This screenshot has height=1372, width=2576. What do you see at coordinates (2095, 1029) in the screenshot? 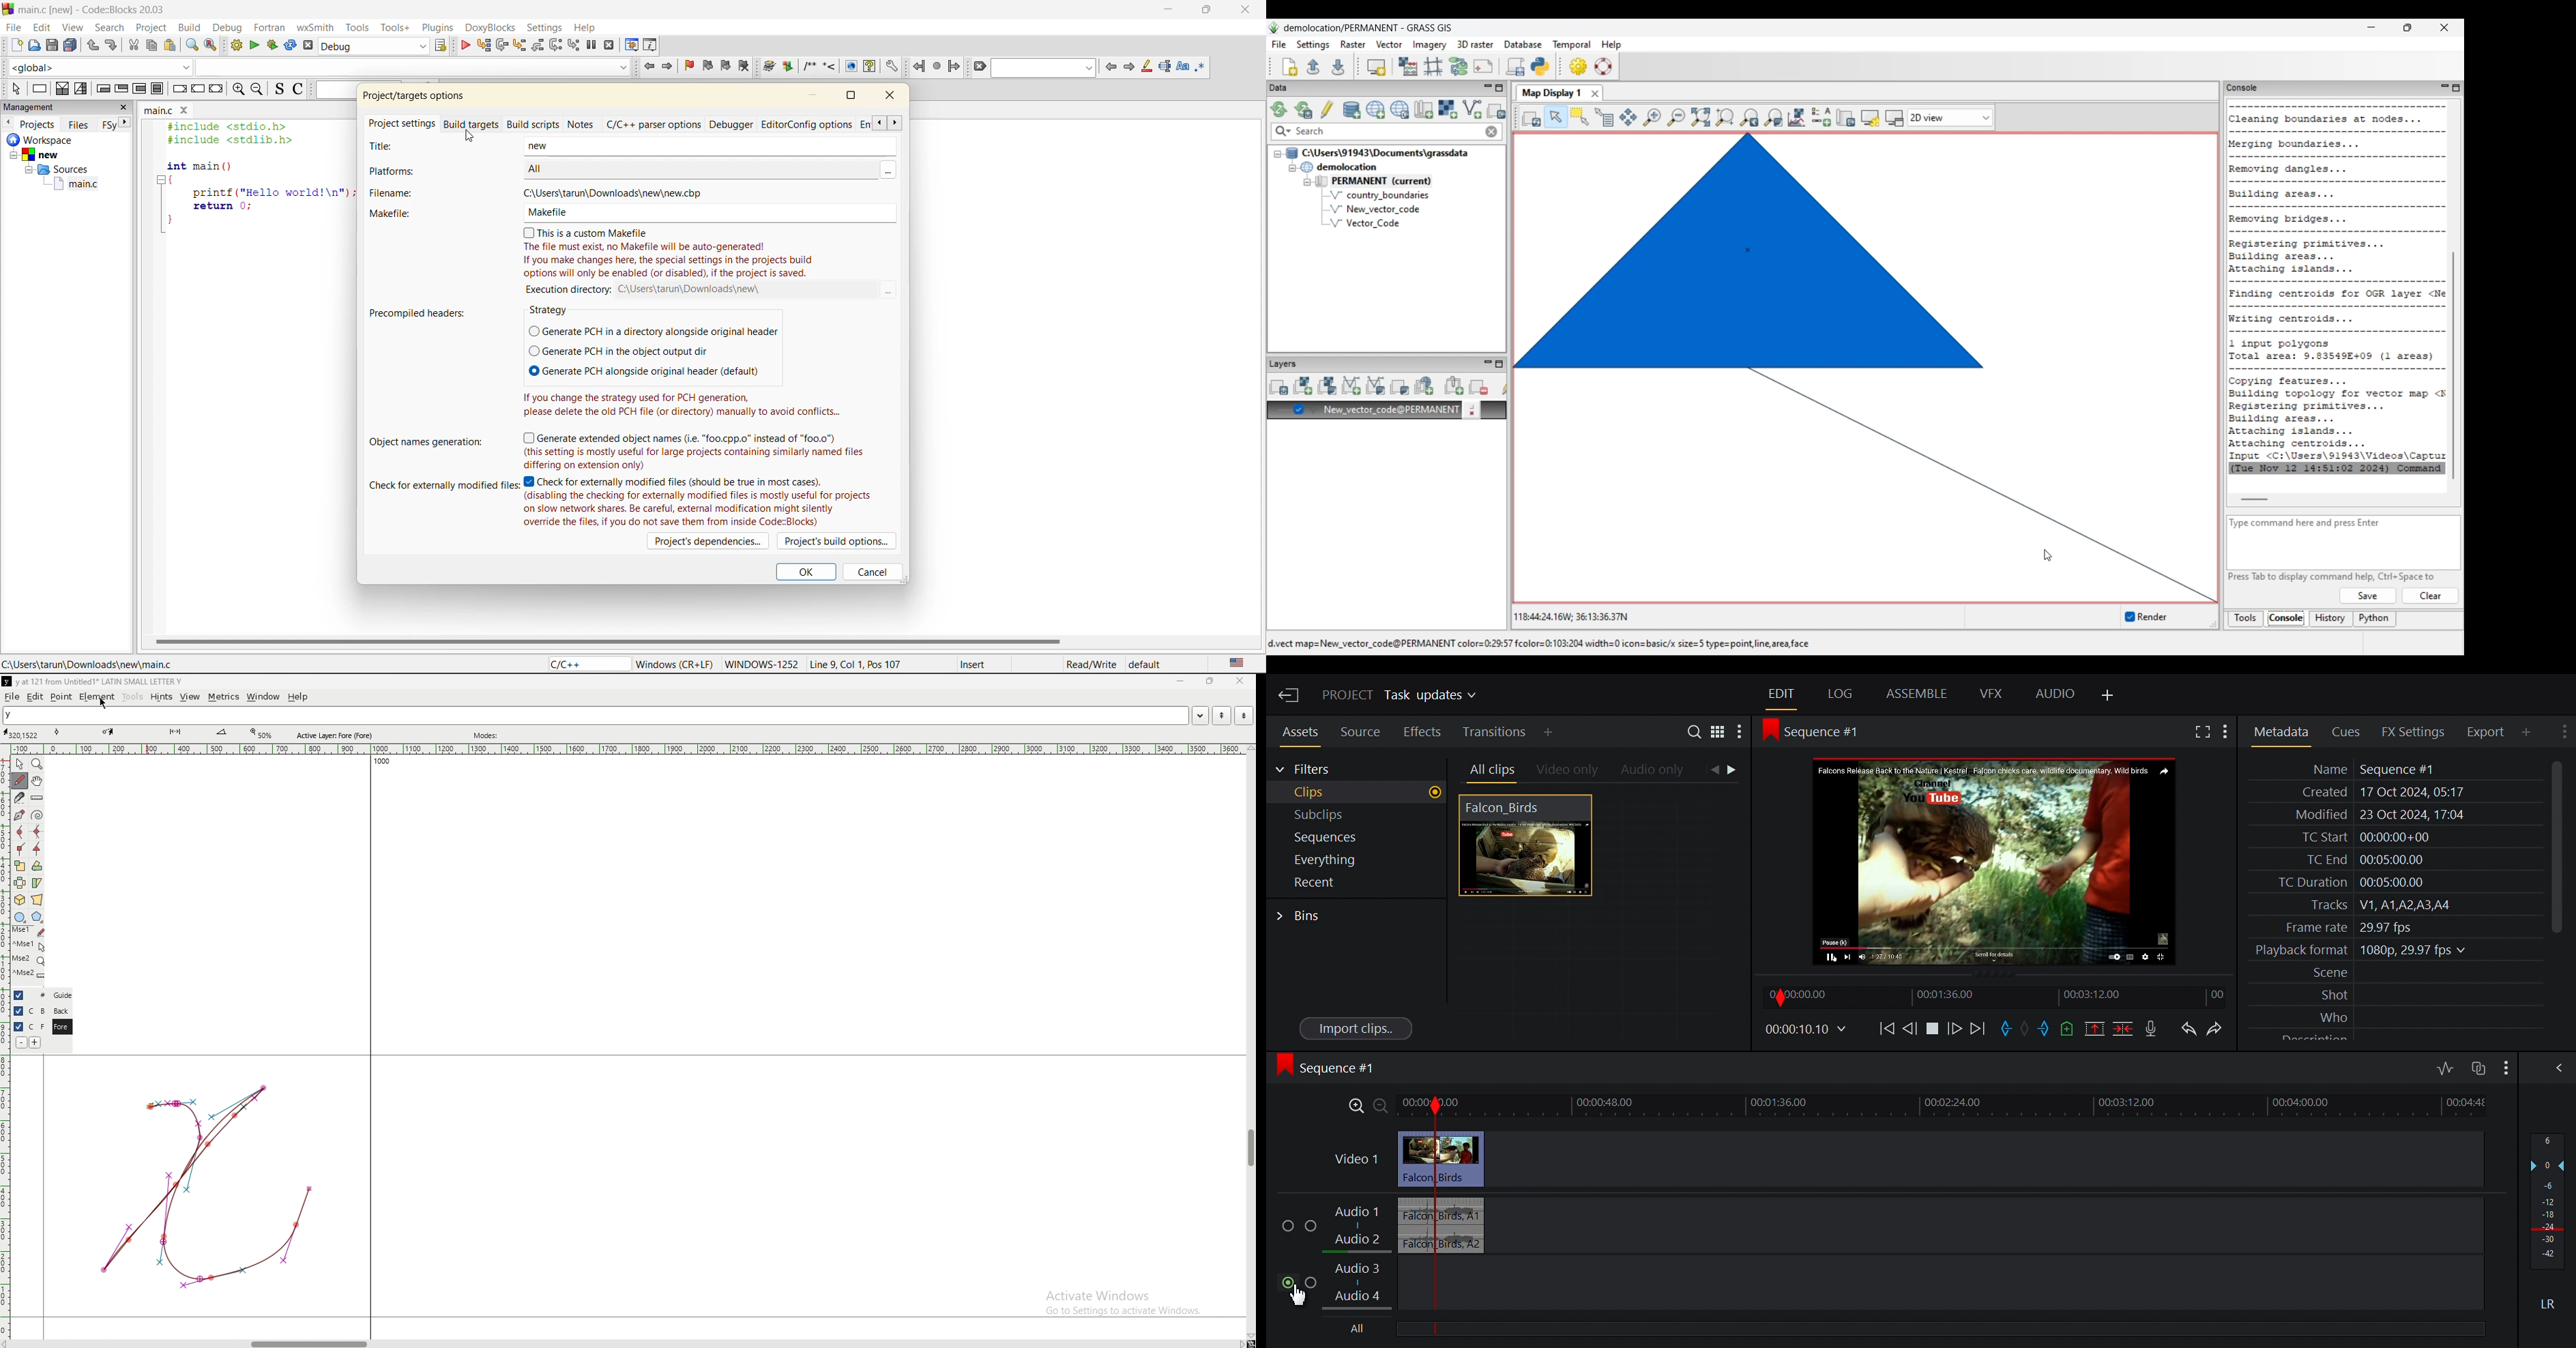
I see `Remove the marked section` at bounding box center [2095, 1029].